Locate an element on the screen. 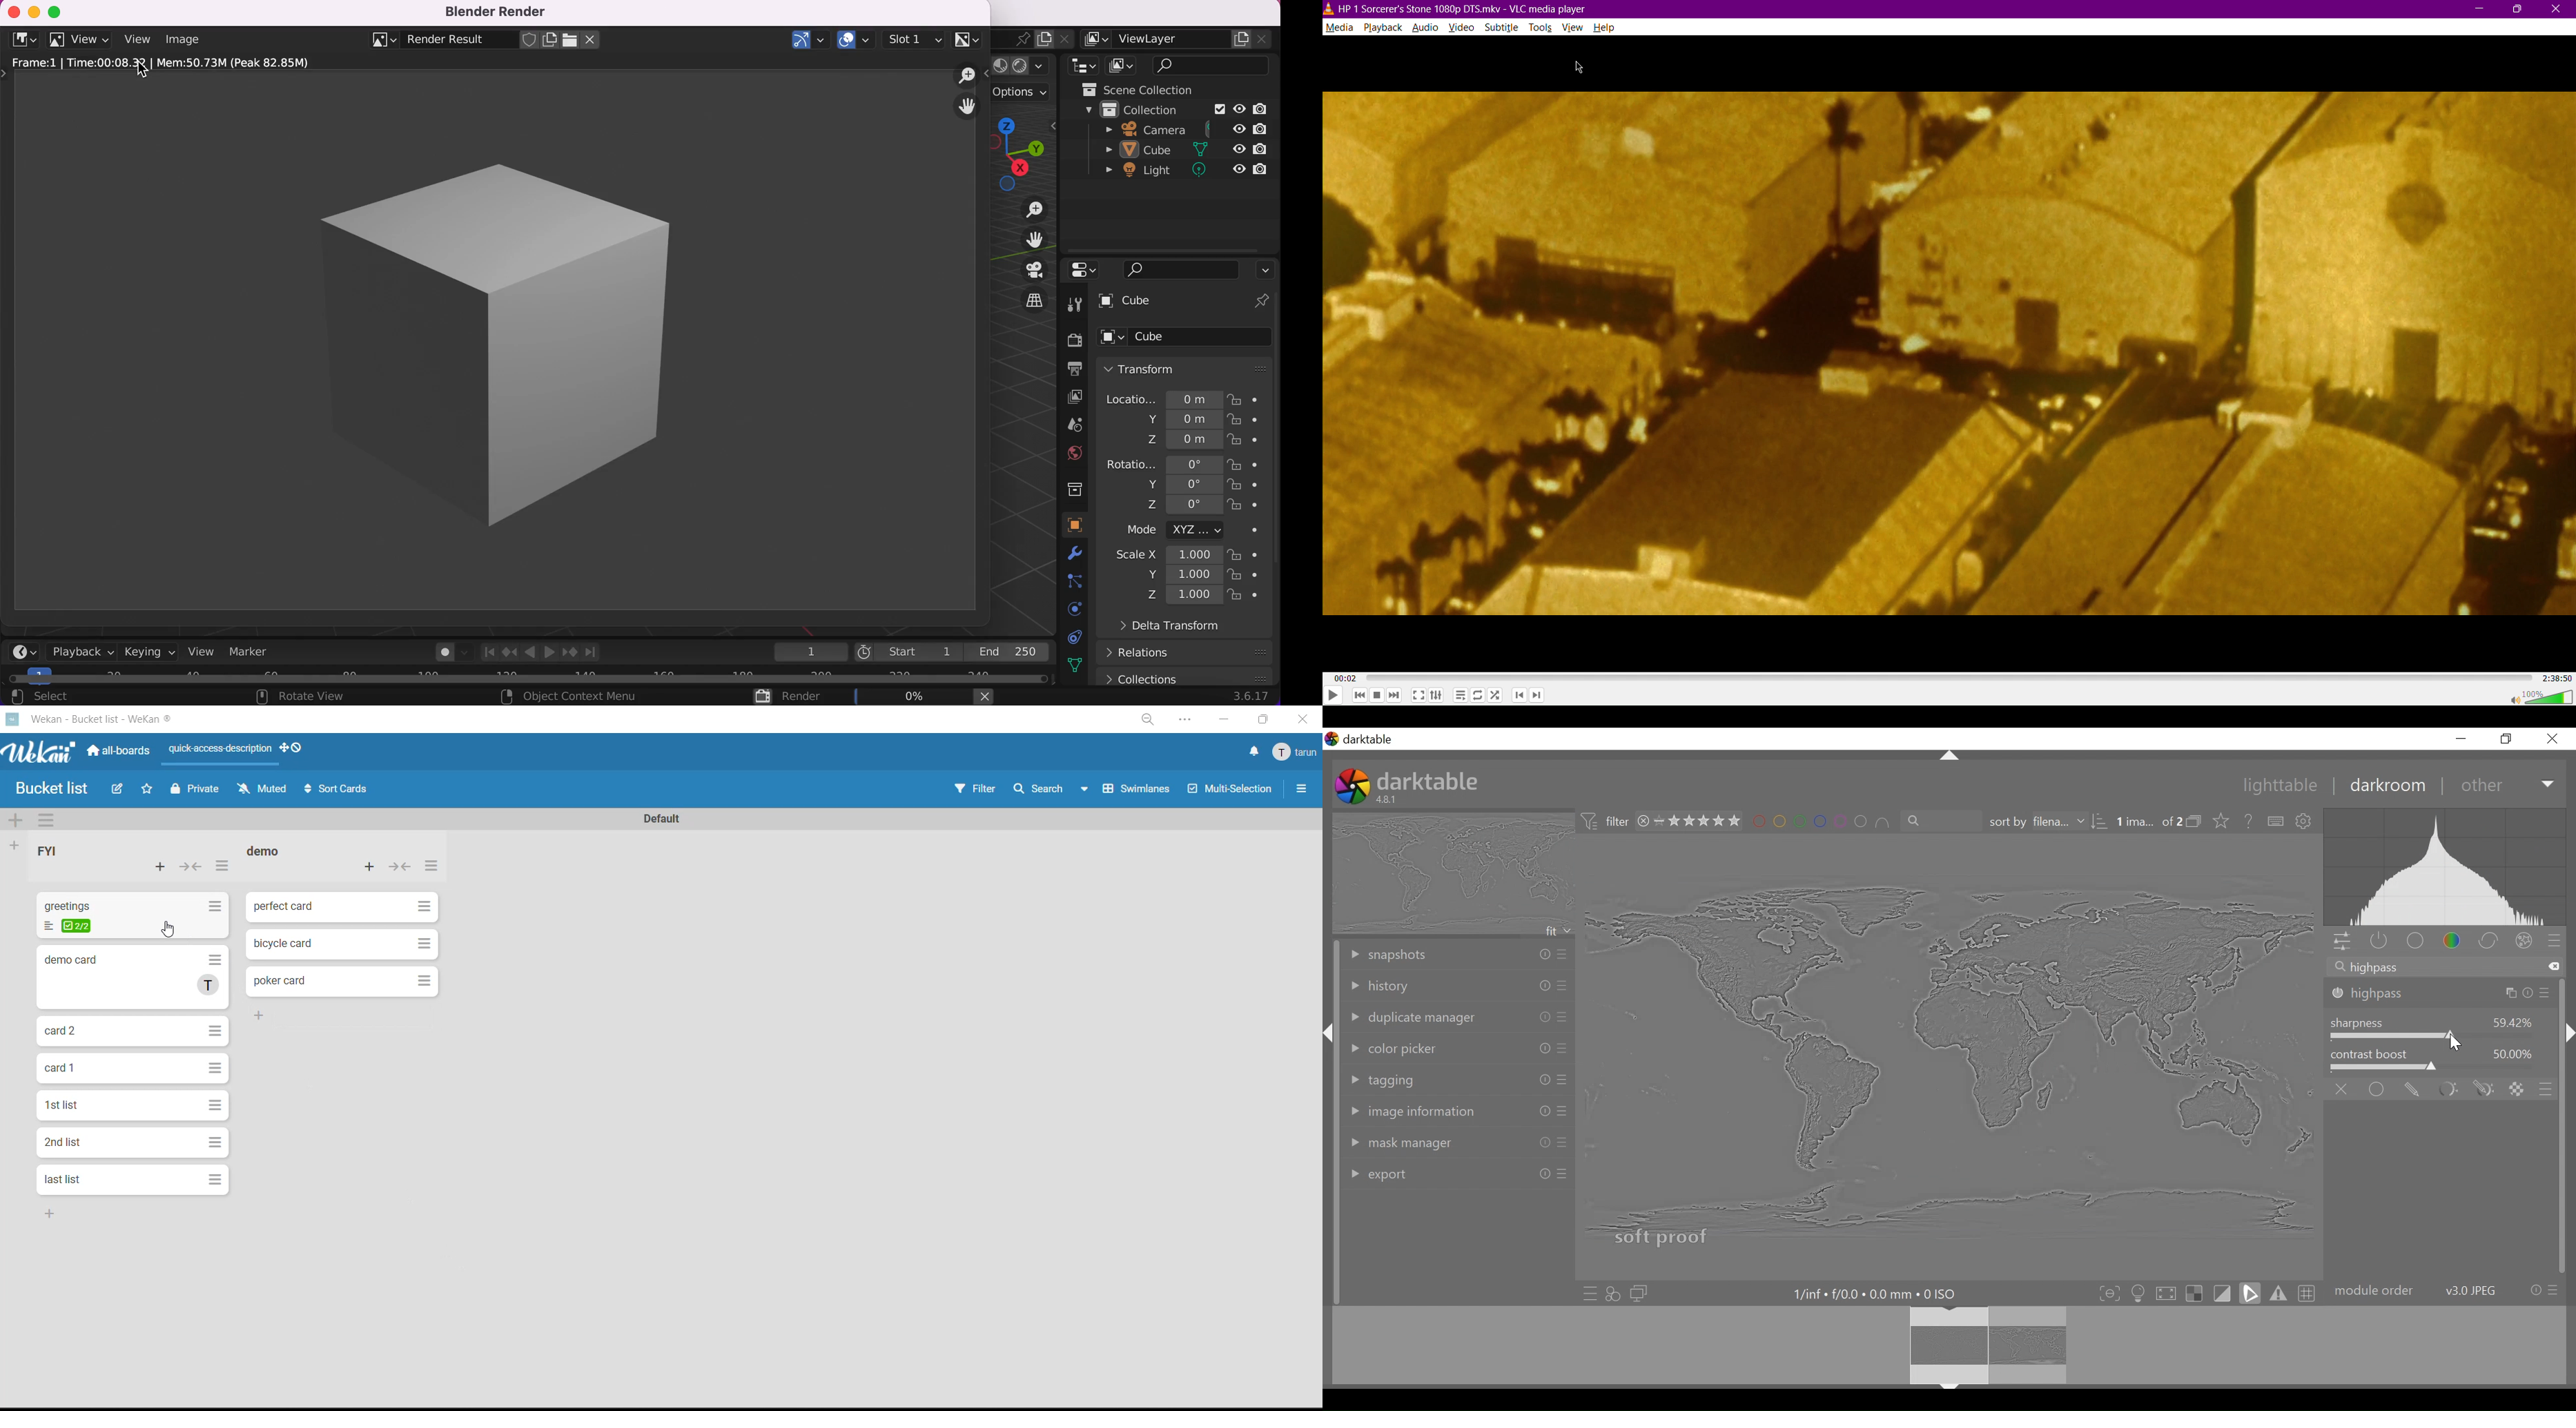 The image size is (2576, 1428). highpass is located at coordinates (2441, 995).